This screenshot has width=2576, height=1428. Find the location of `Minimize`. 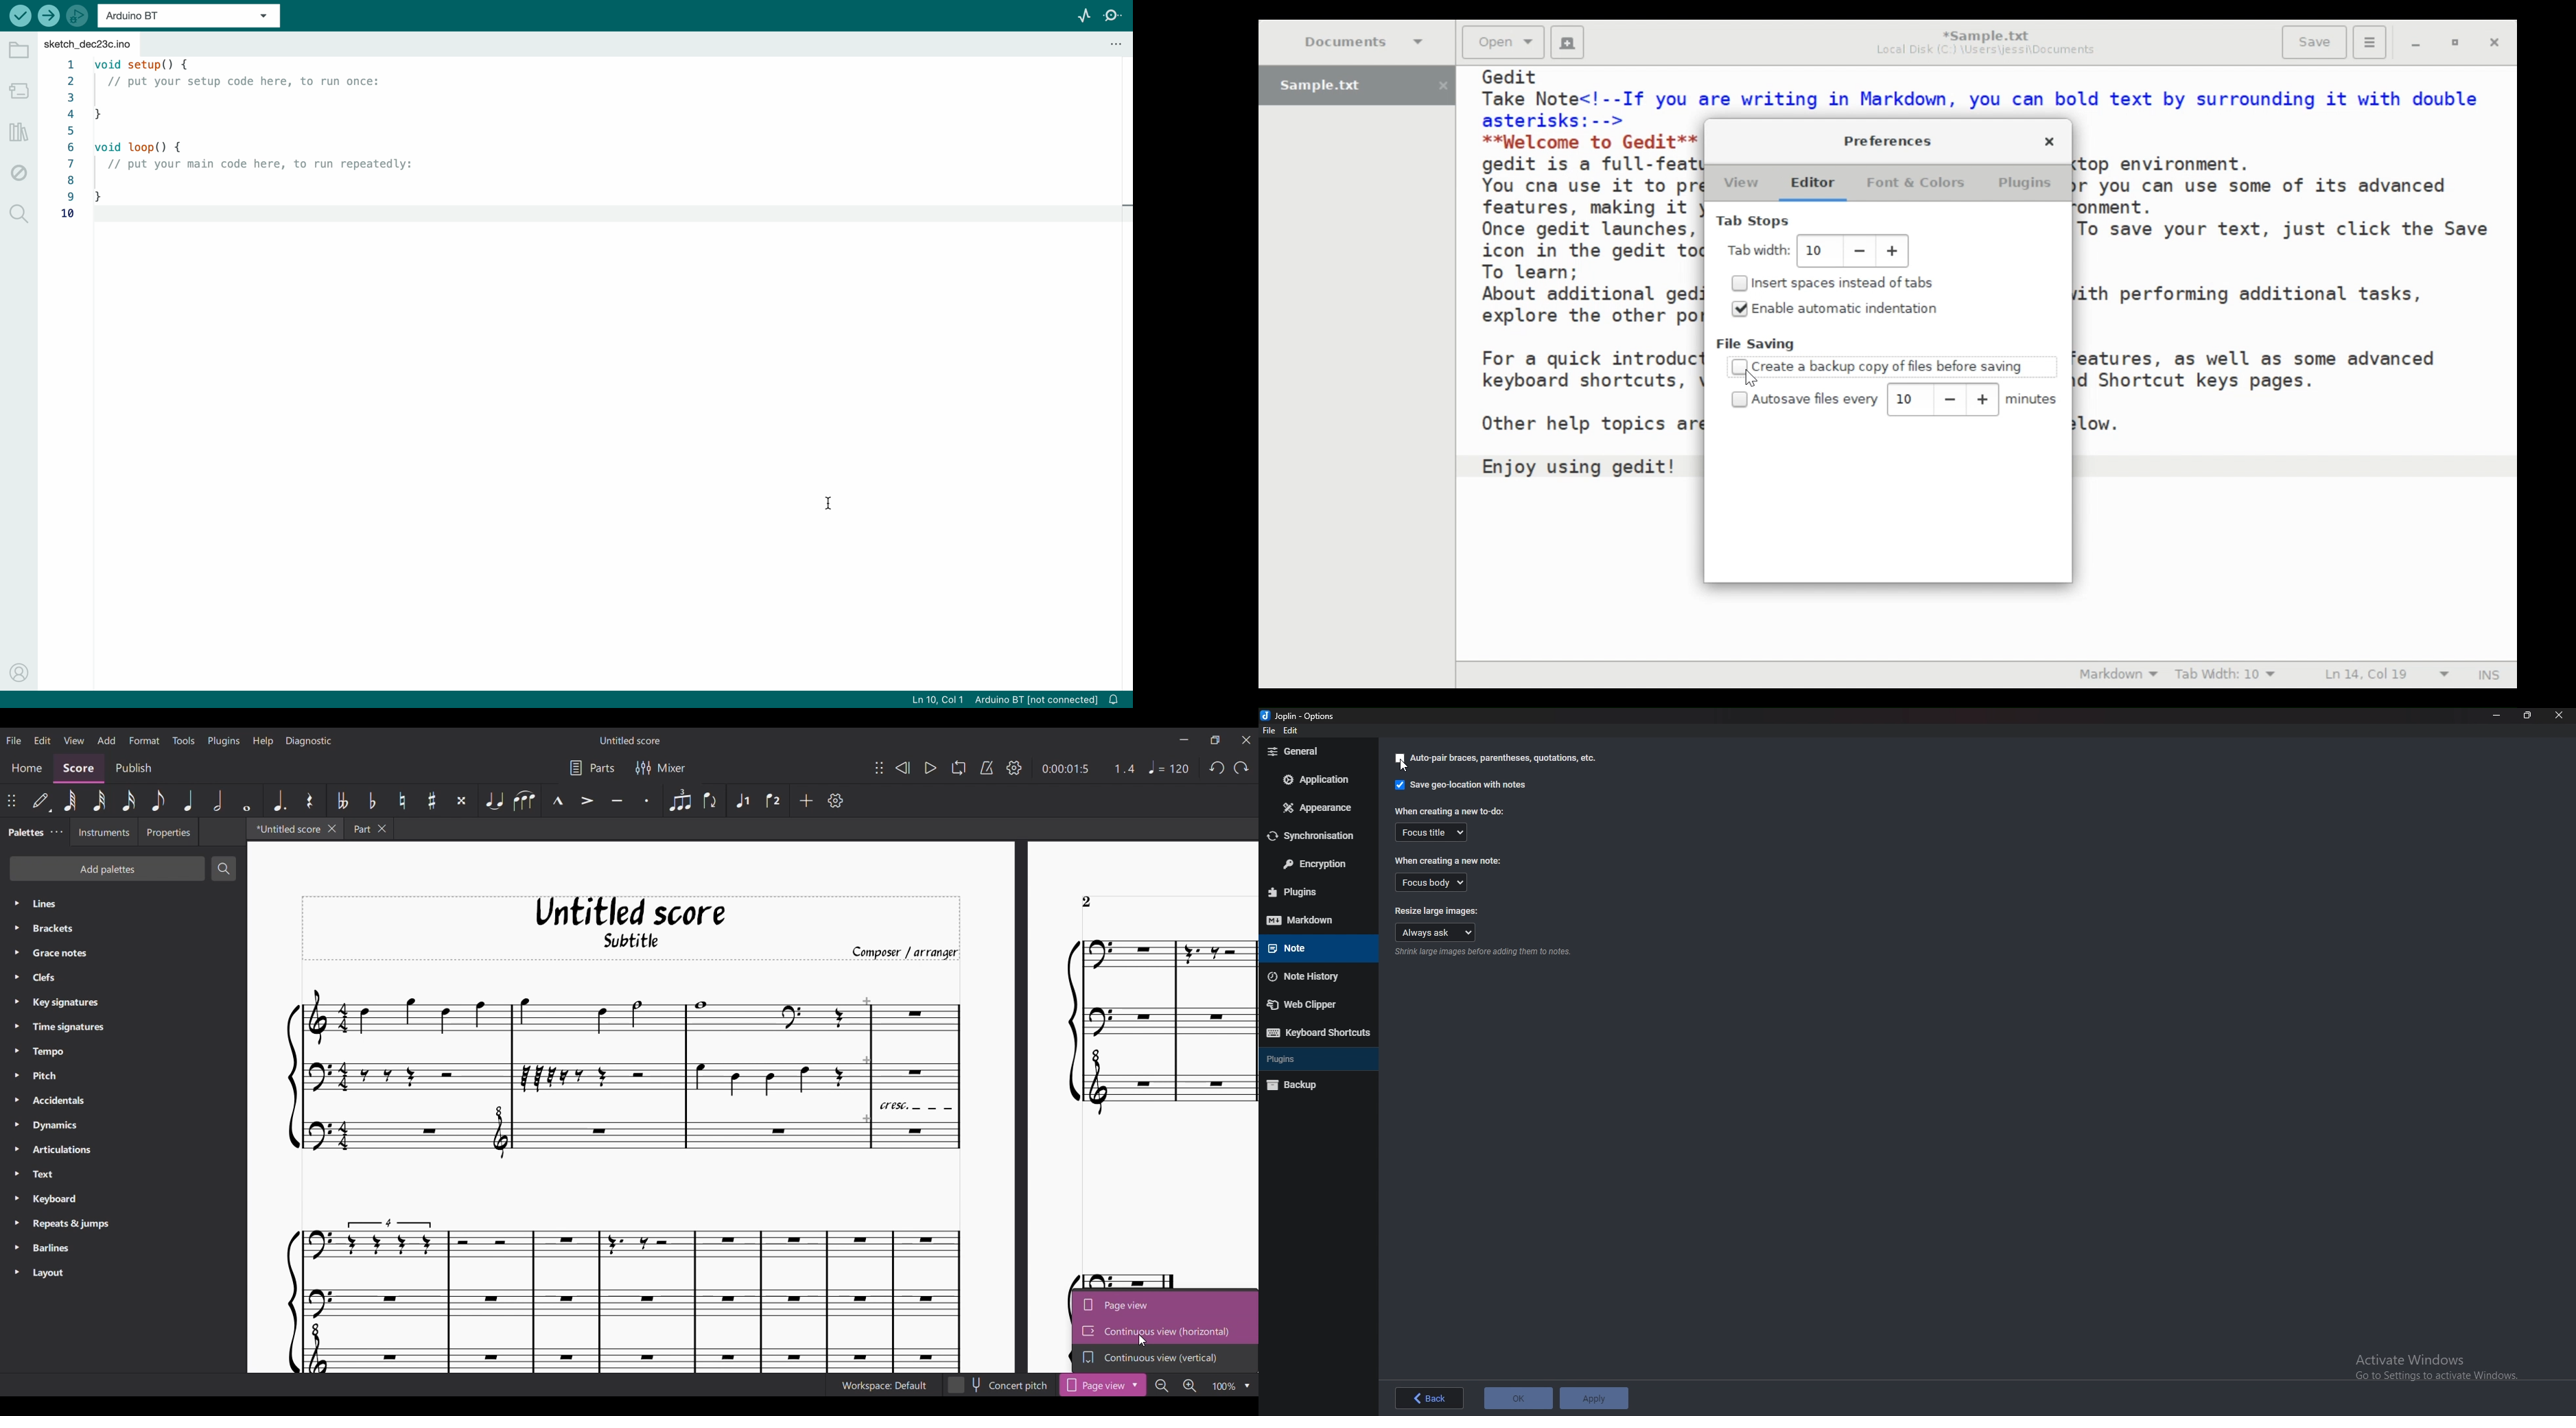

Minimize is located at coordinates (1184, 739).